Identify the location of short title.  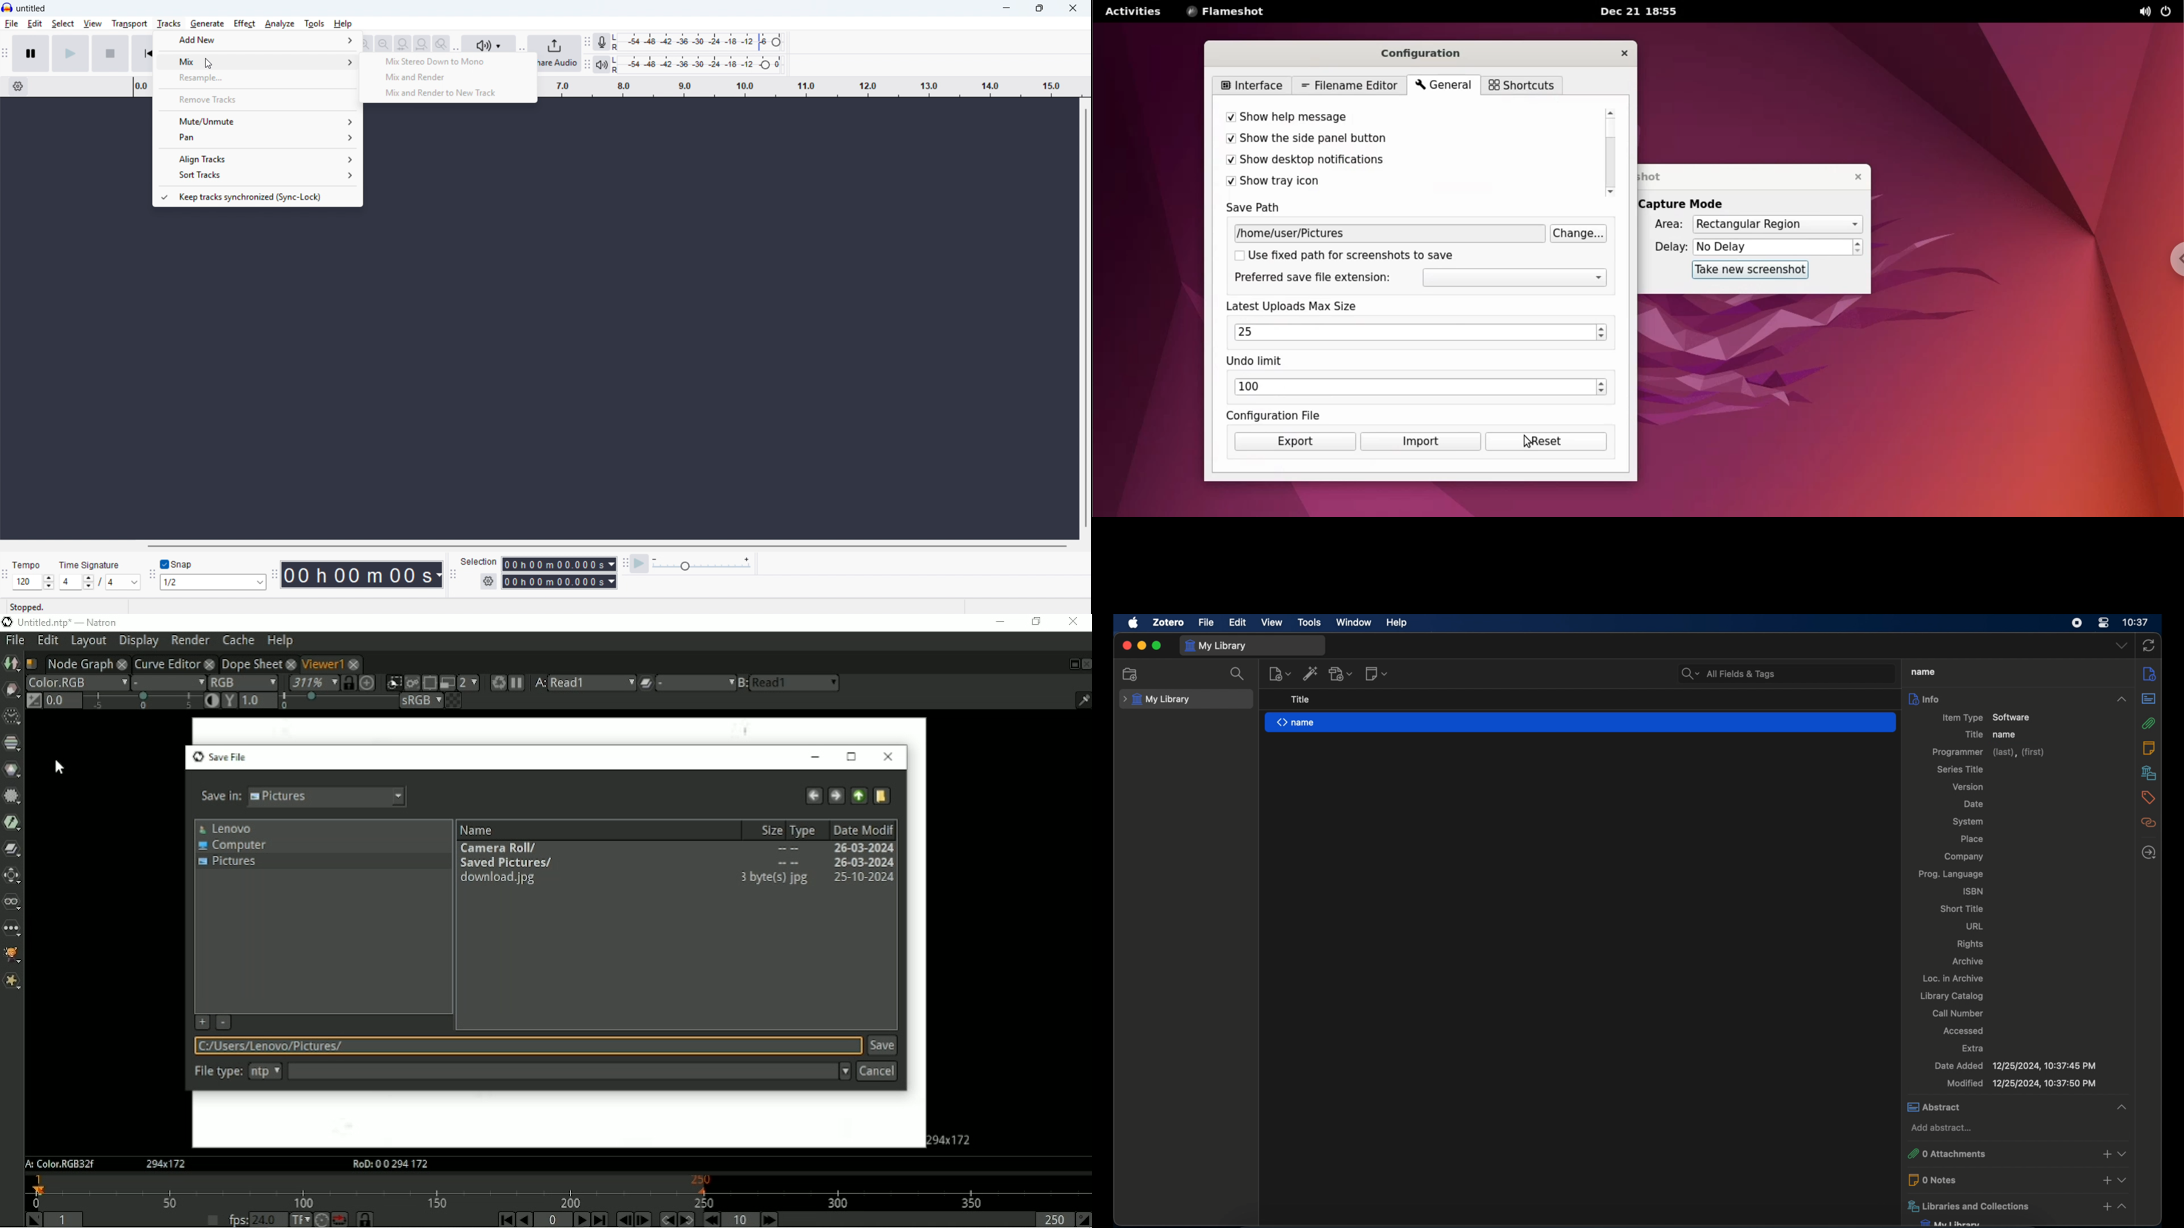
(1963, 909).